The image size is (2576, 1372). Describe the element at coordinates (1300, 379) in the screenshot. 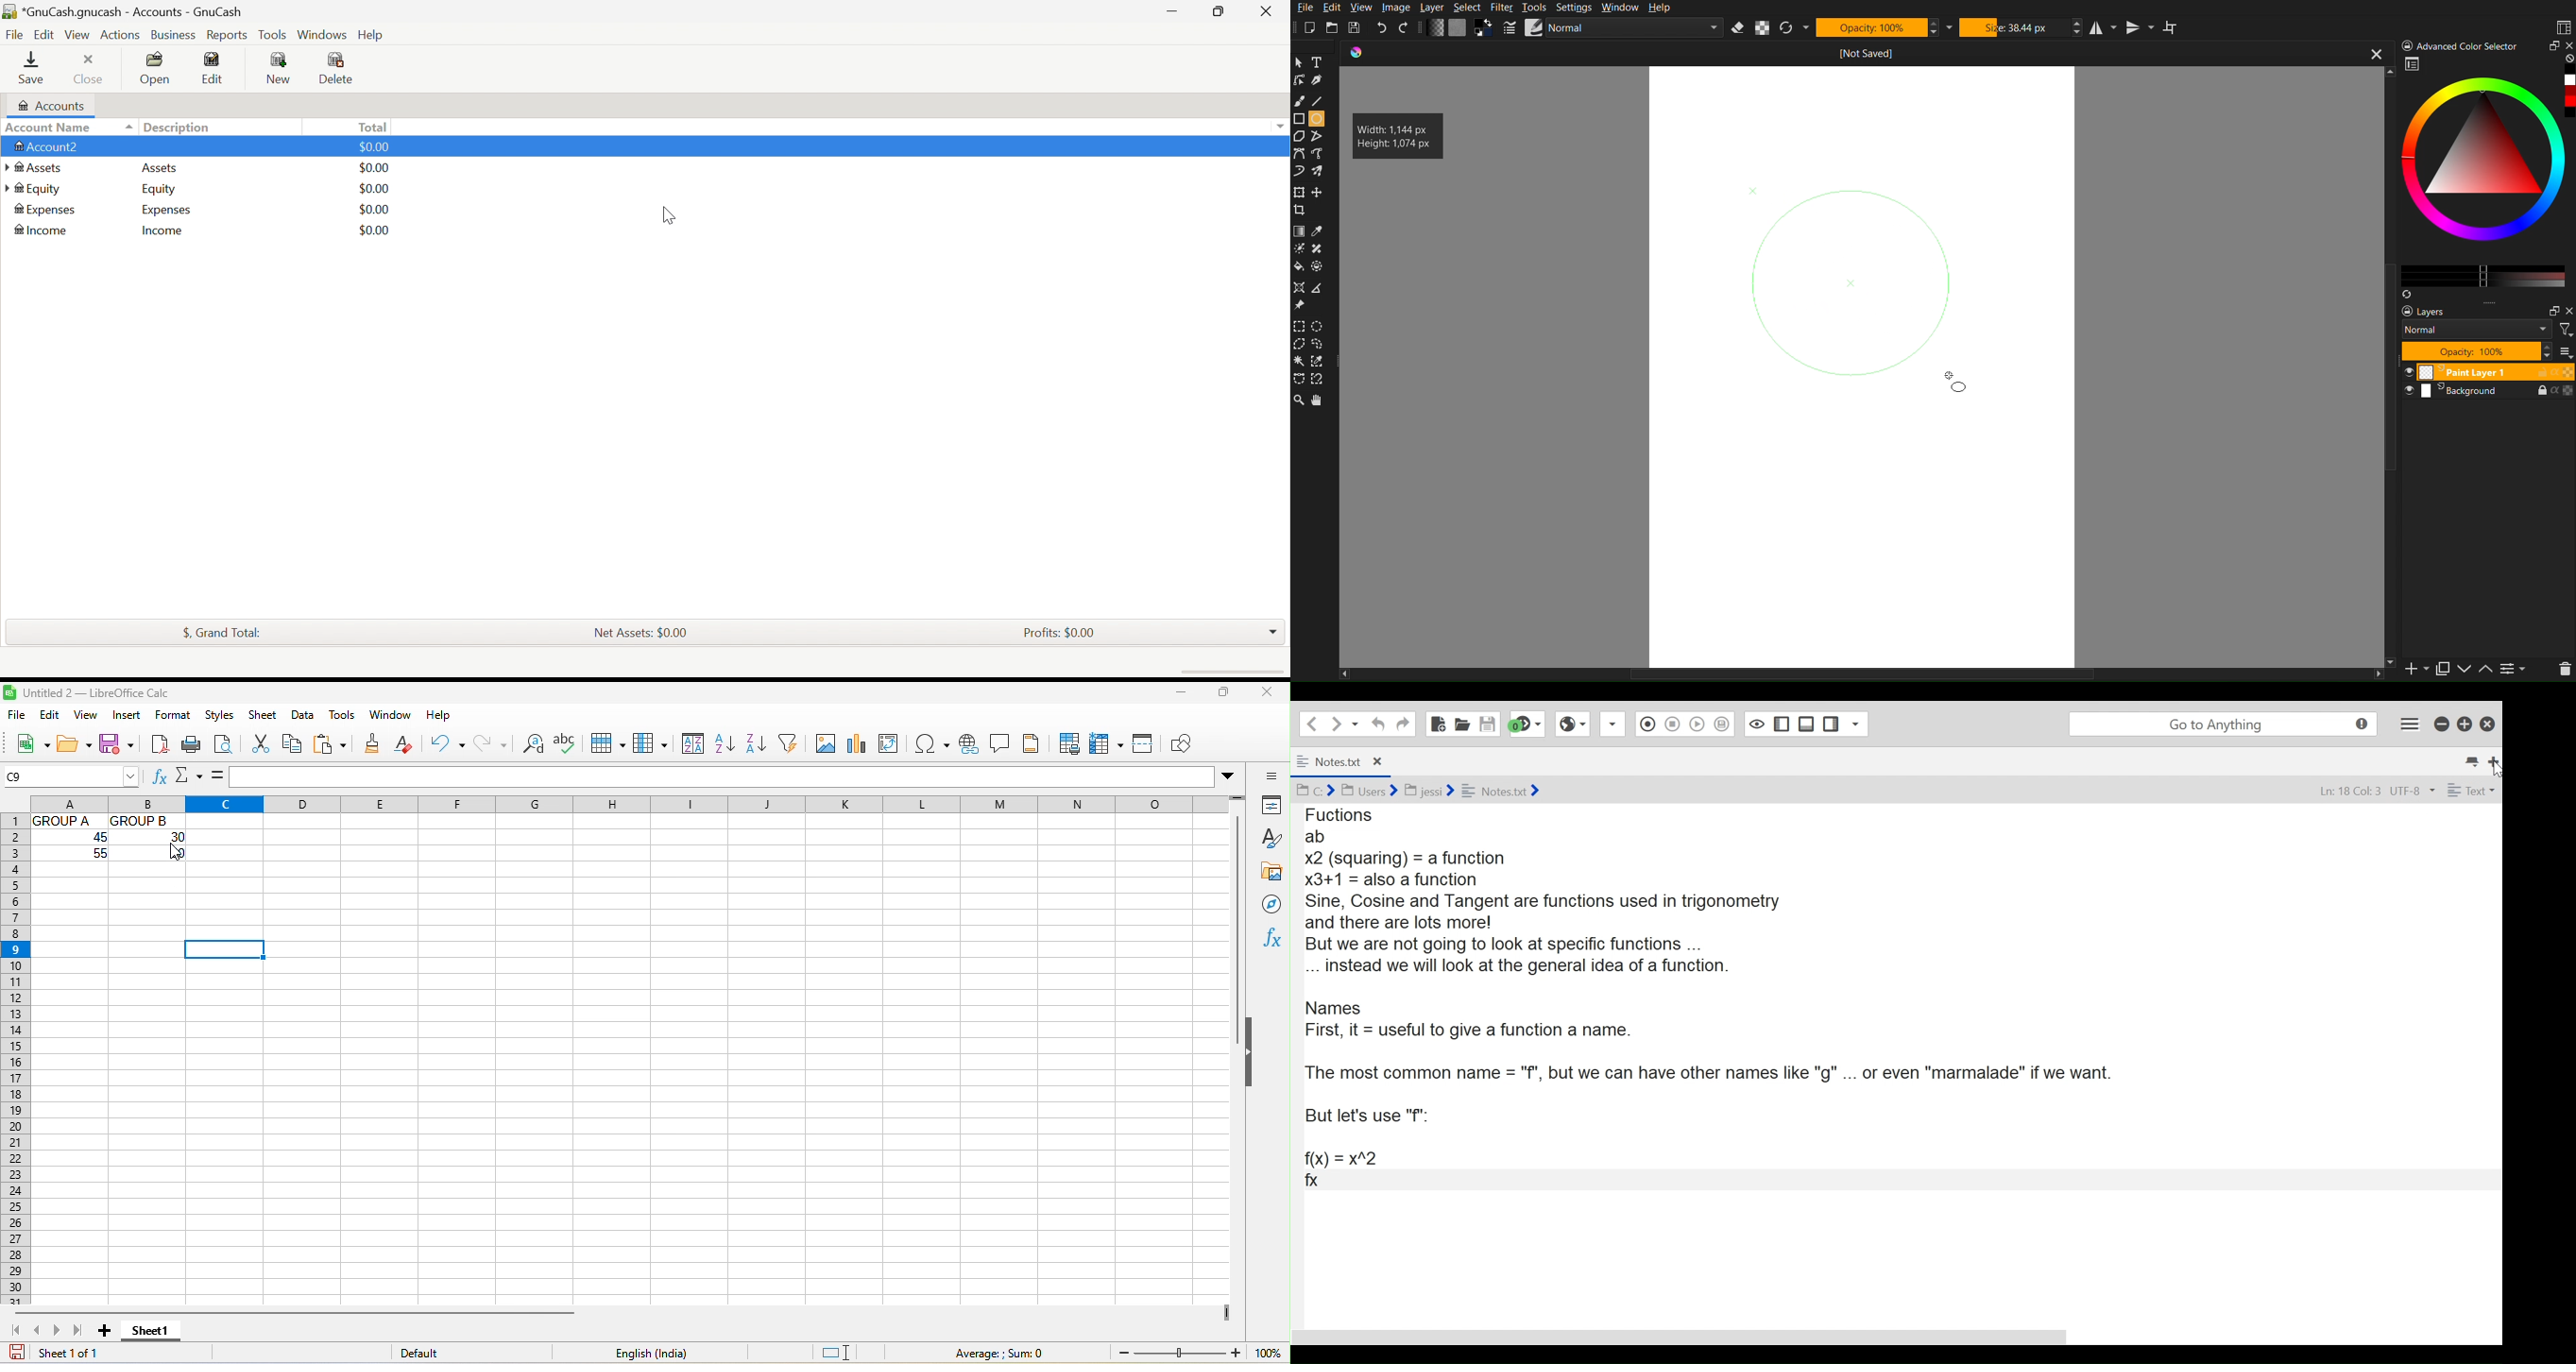

I see `Free shape` at that location.